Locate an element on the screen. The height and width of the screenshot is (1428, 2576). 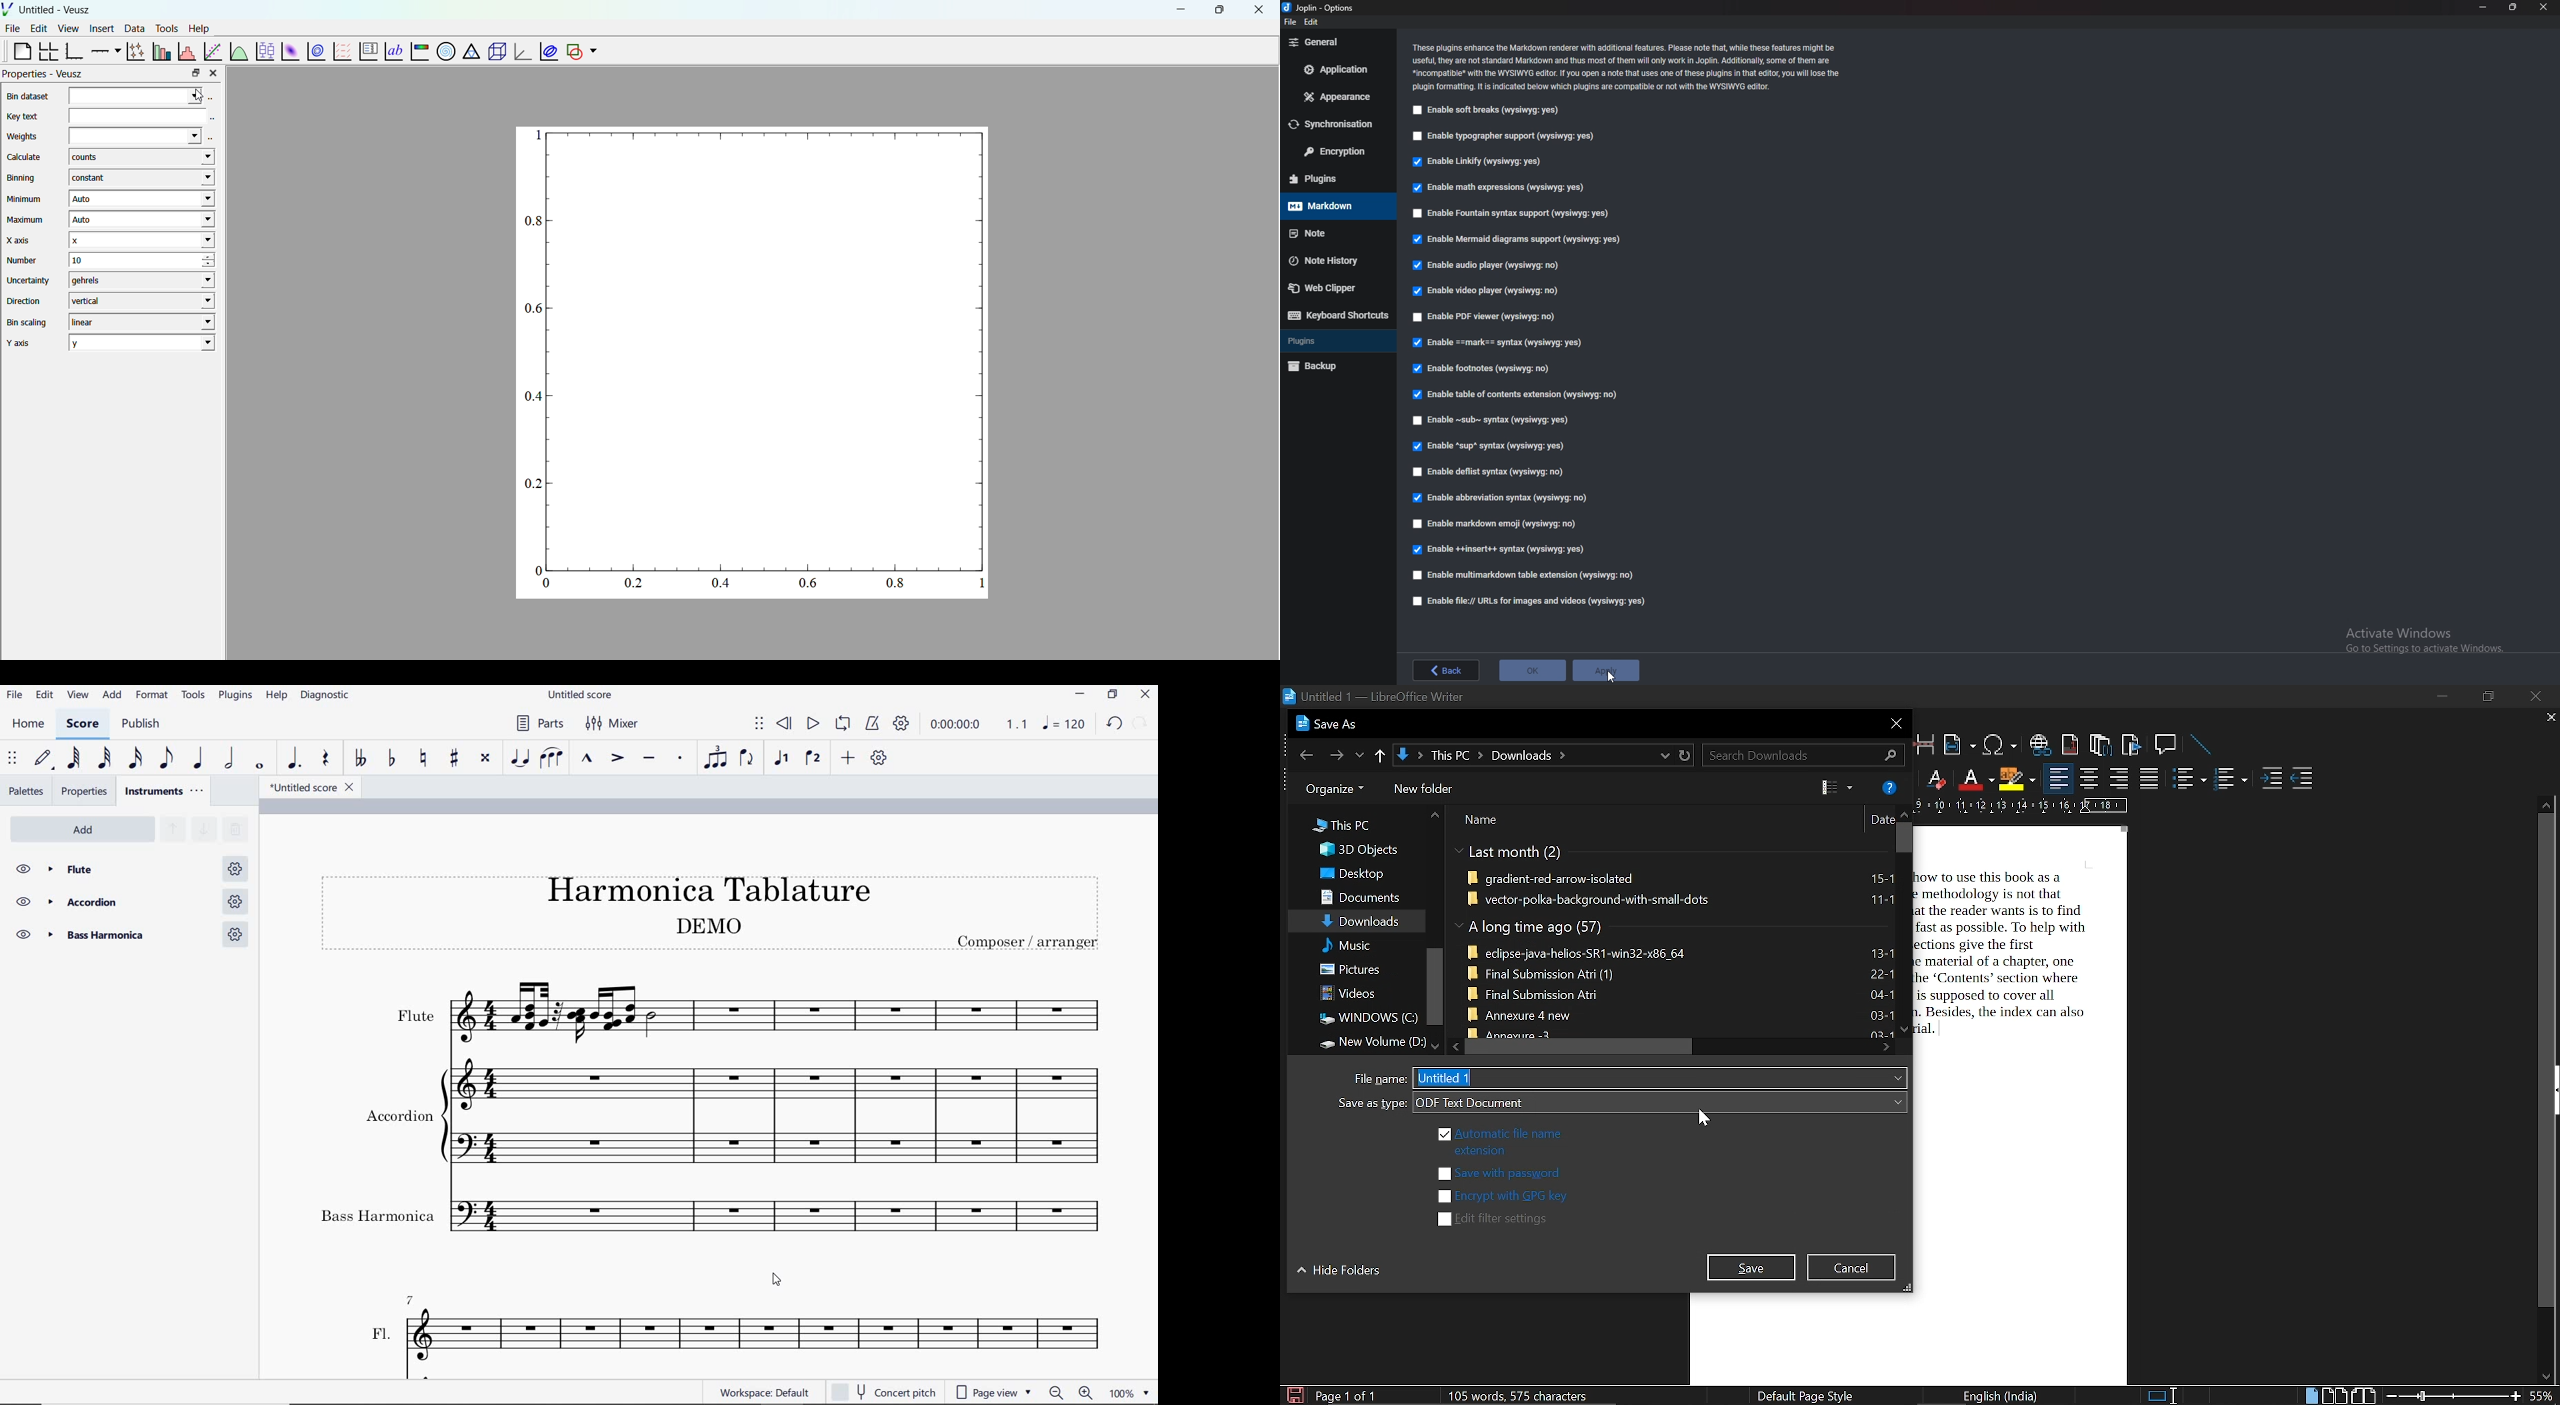
current window is located at coordinates (1330, 724).